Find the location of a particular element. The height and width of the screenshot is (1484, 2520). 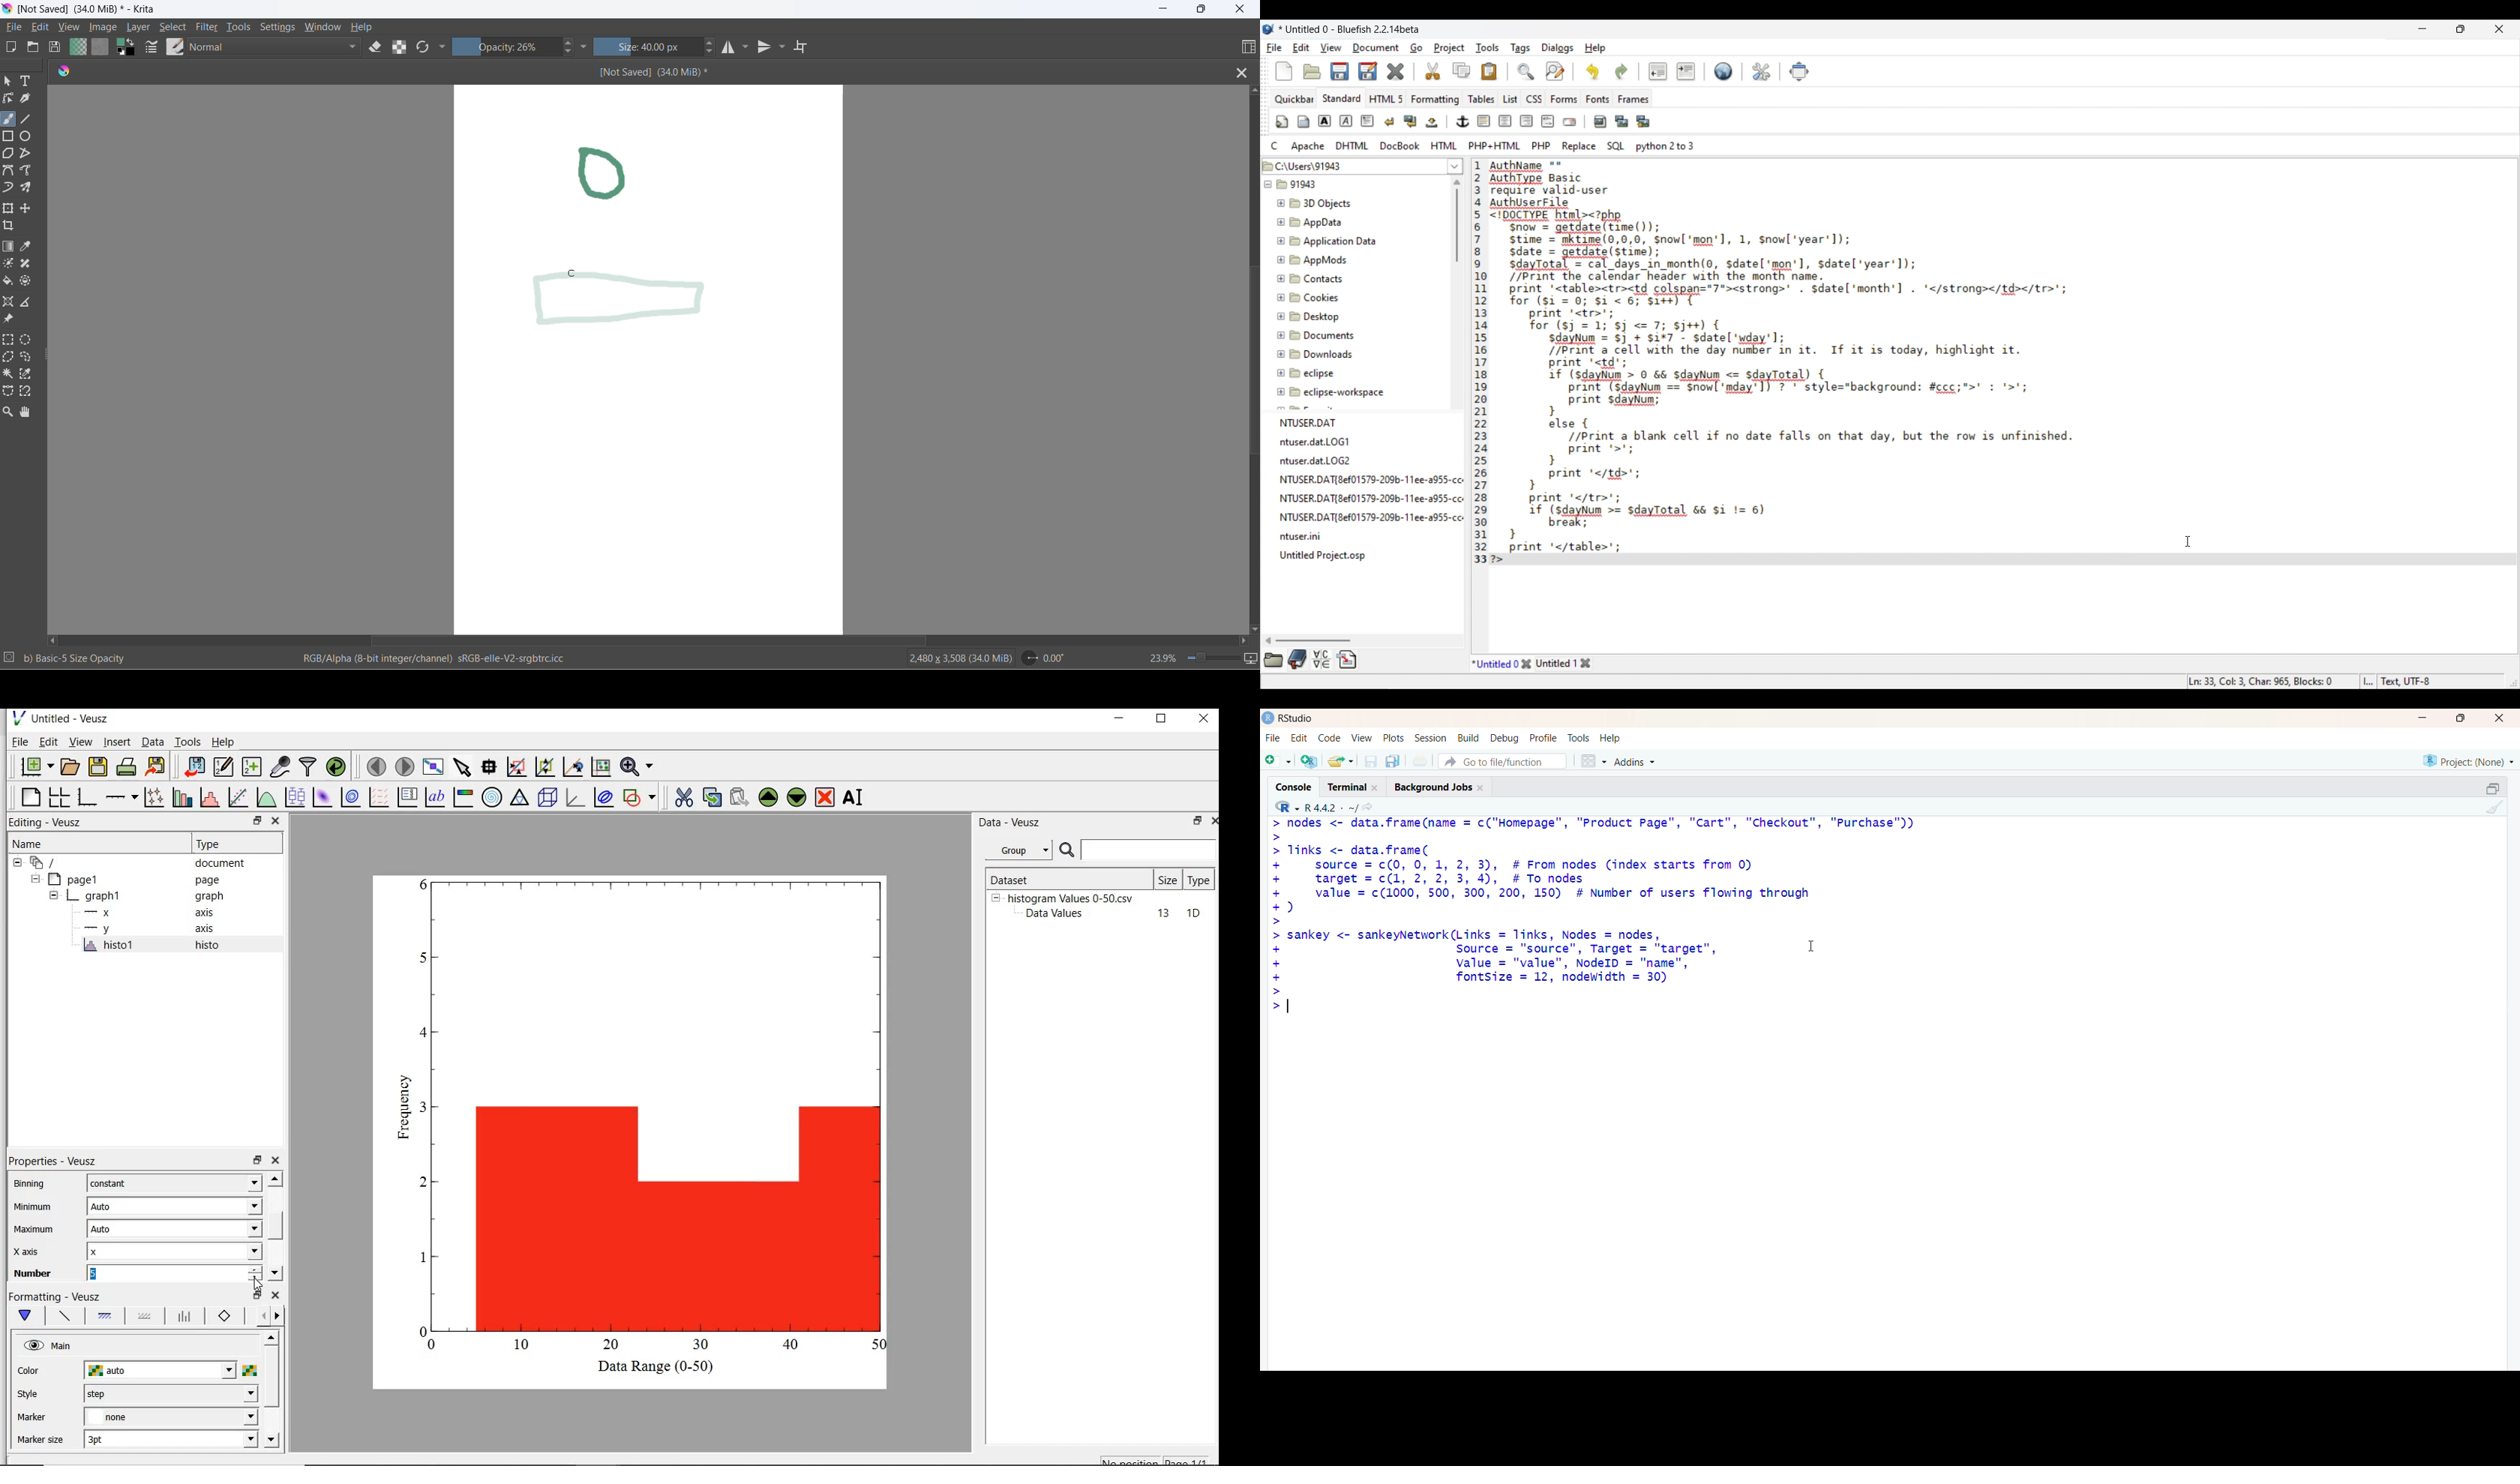

Save options is located at coordinates (1354, 71).